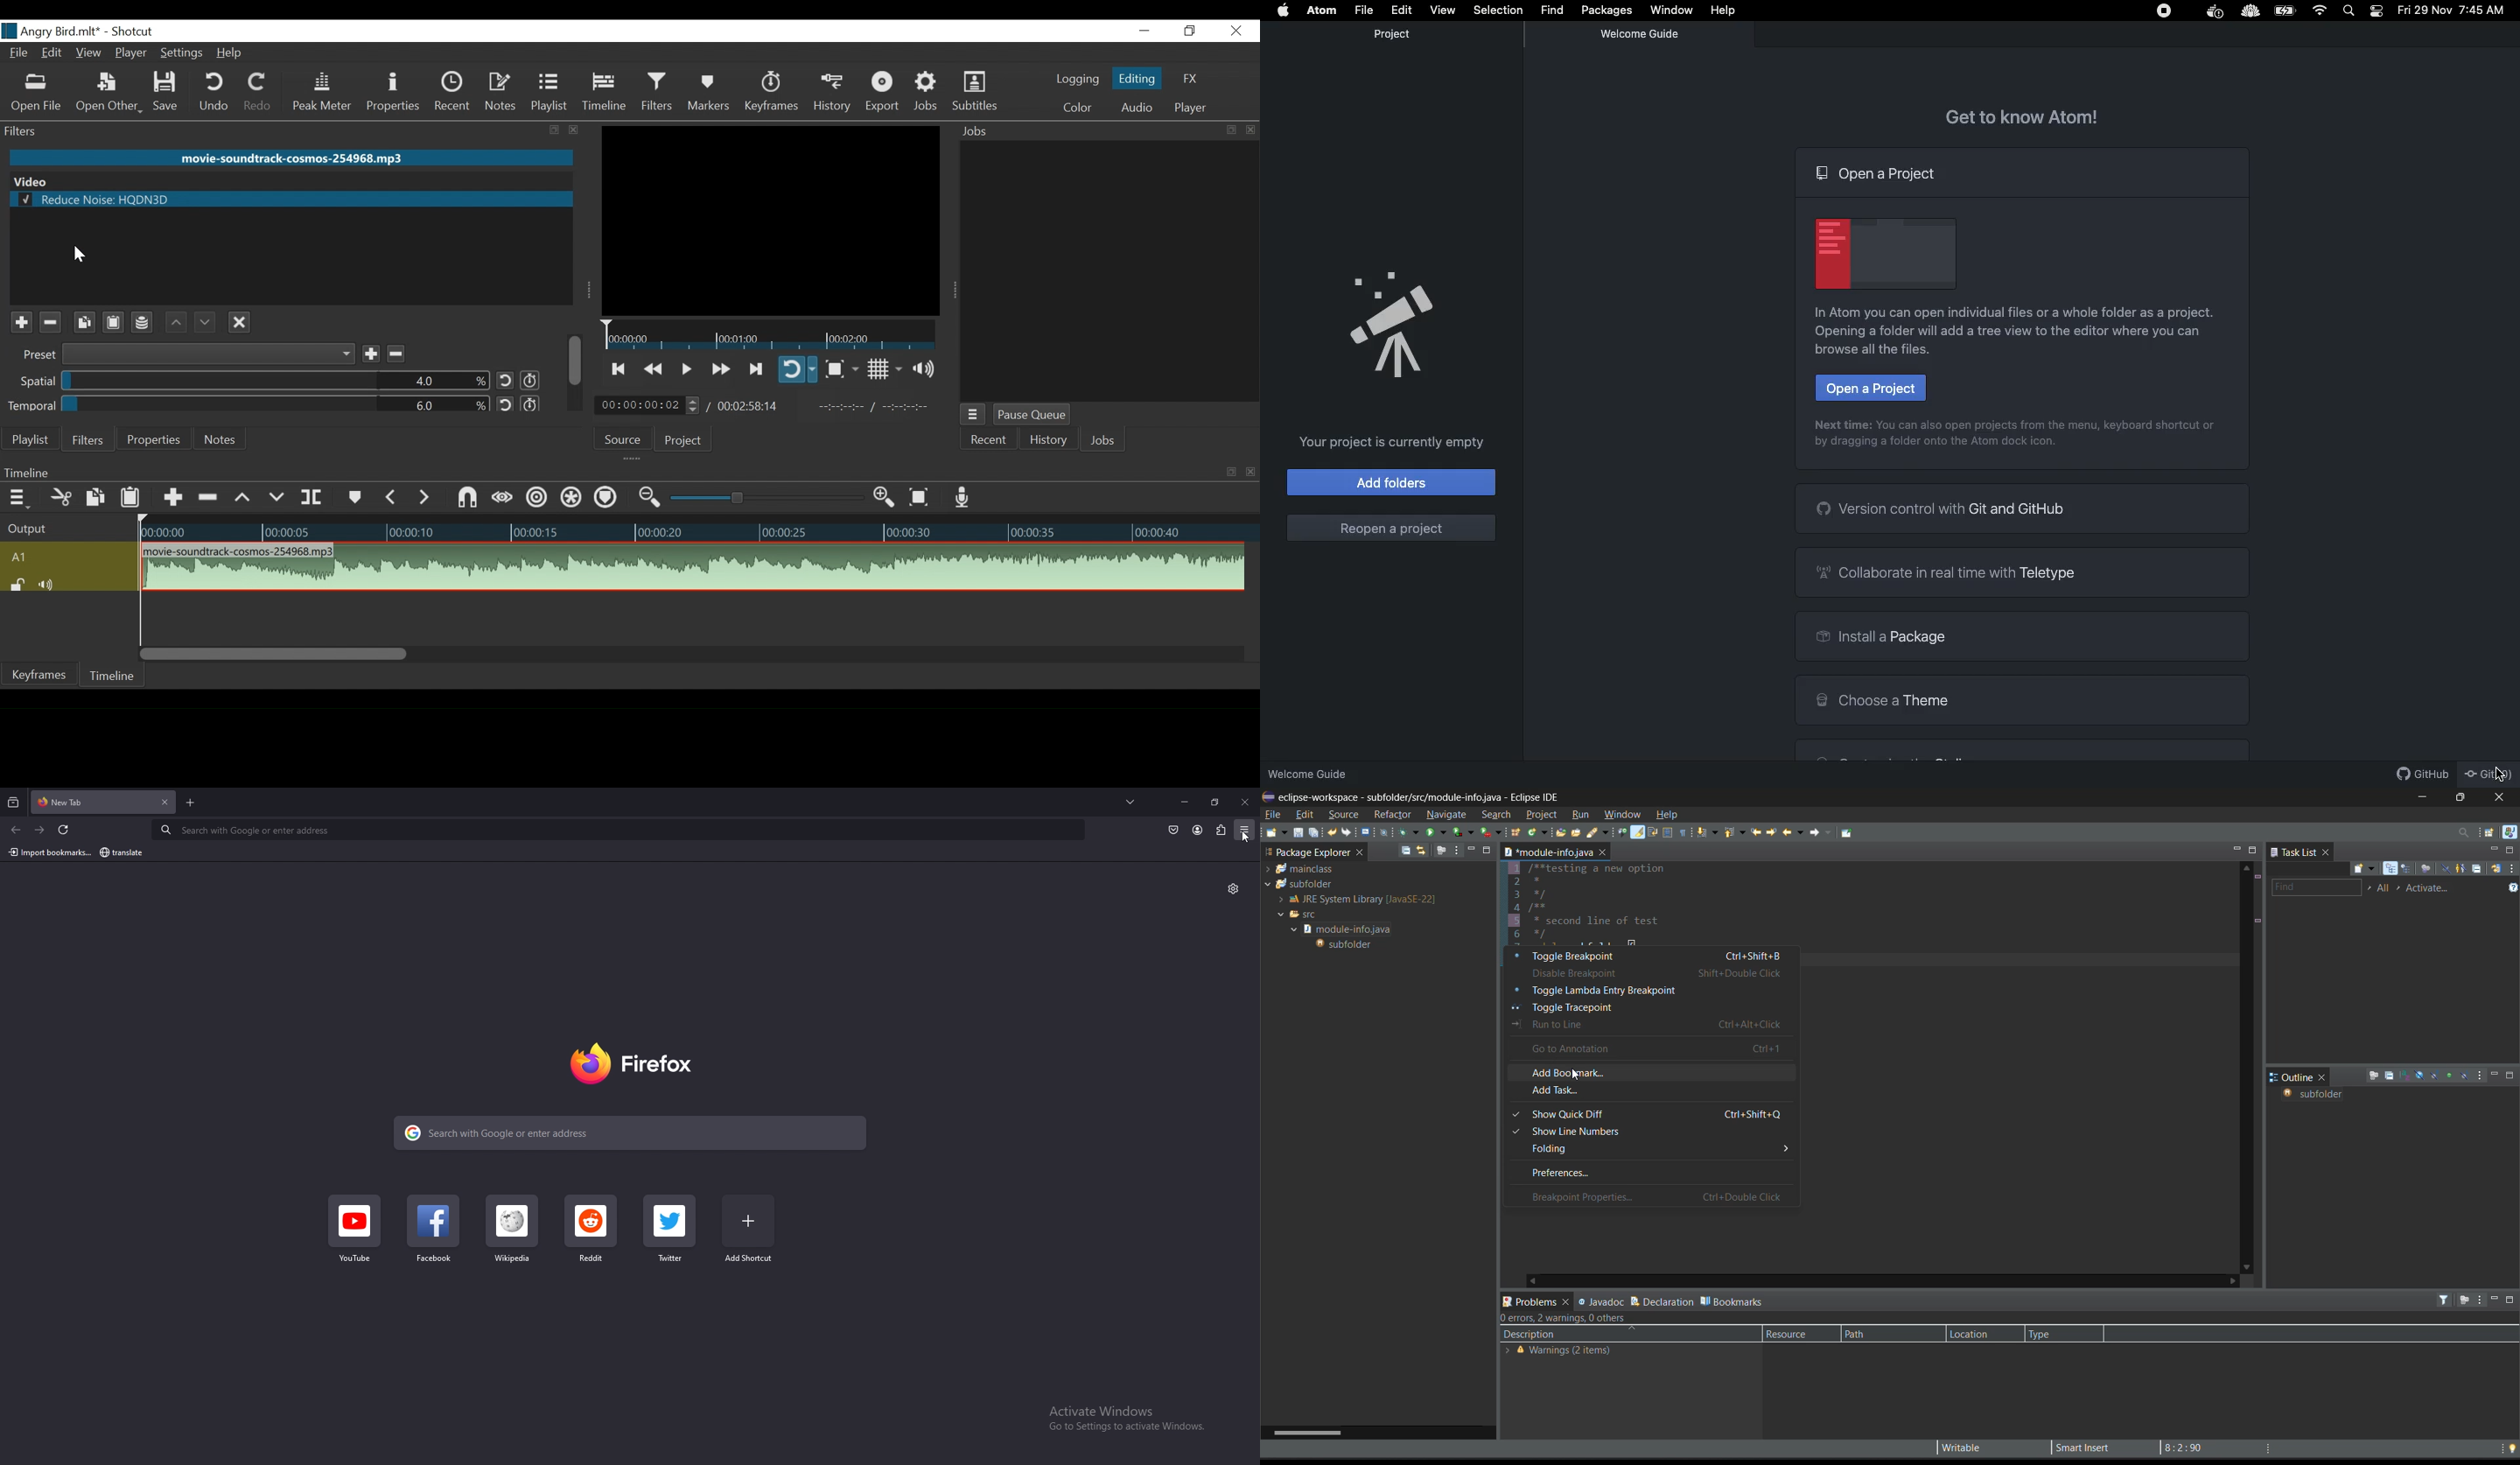  I want to click on Next time: You can also open projects from the menu, keyboard shortcut or
by dragging a folder onto the Atom dock icon., so click(2018, 435).